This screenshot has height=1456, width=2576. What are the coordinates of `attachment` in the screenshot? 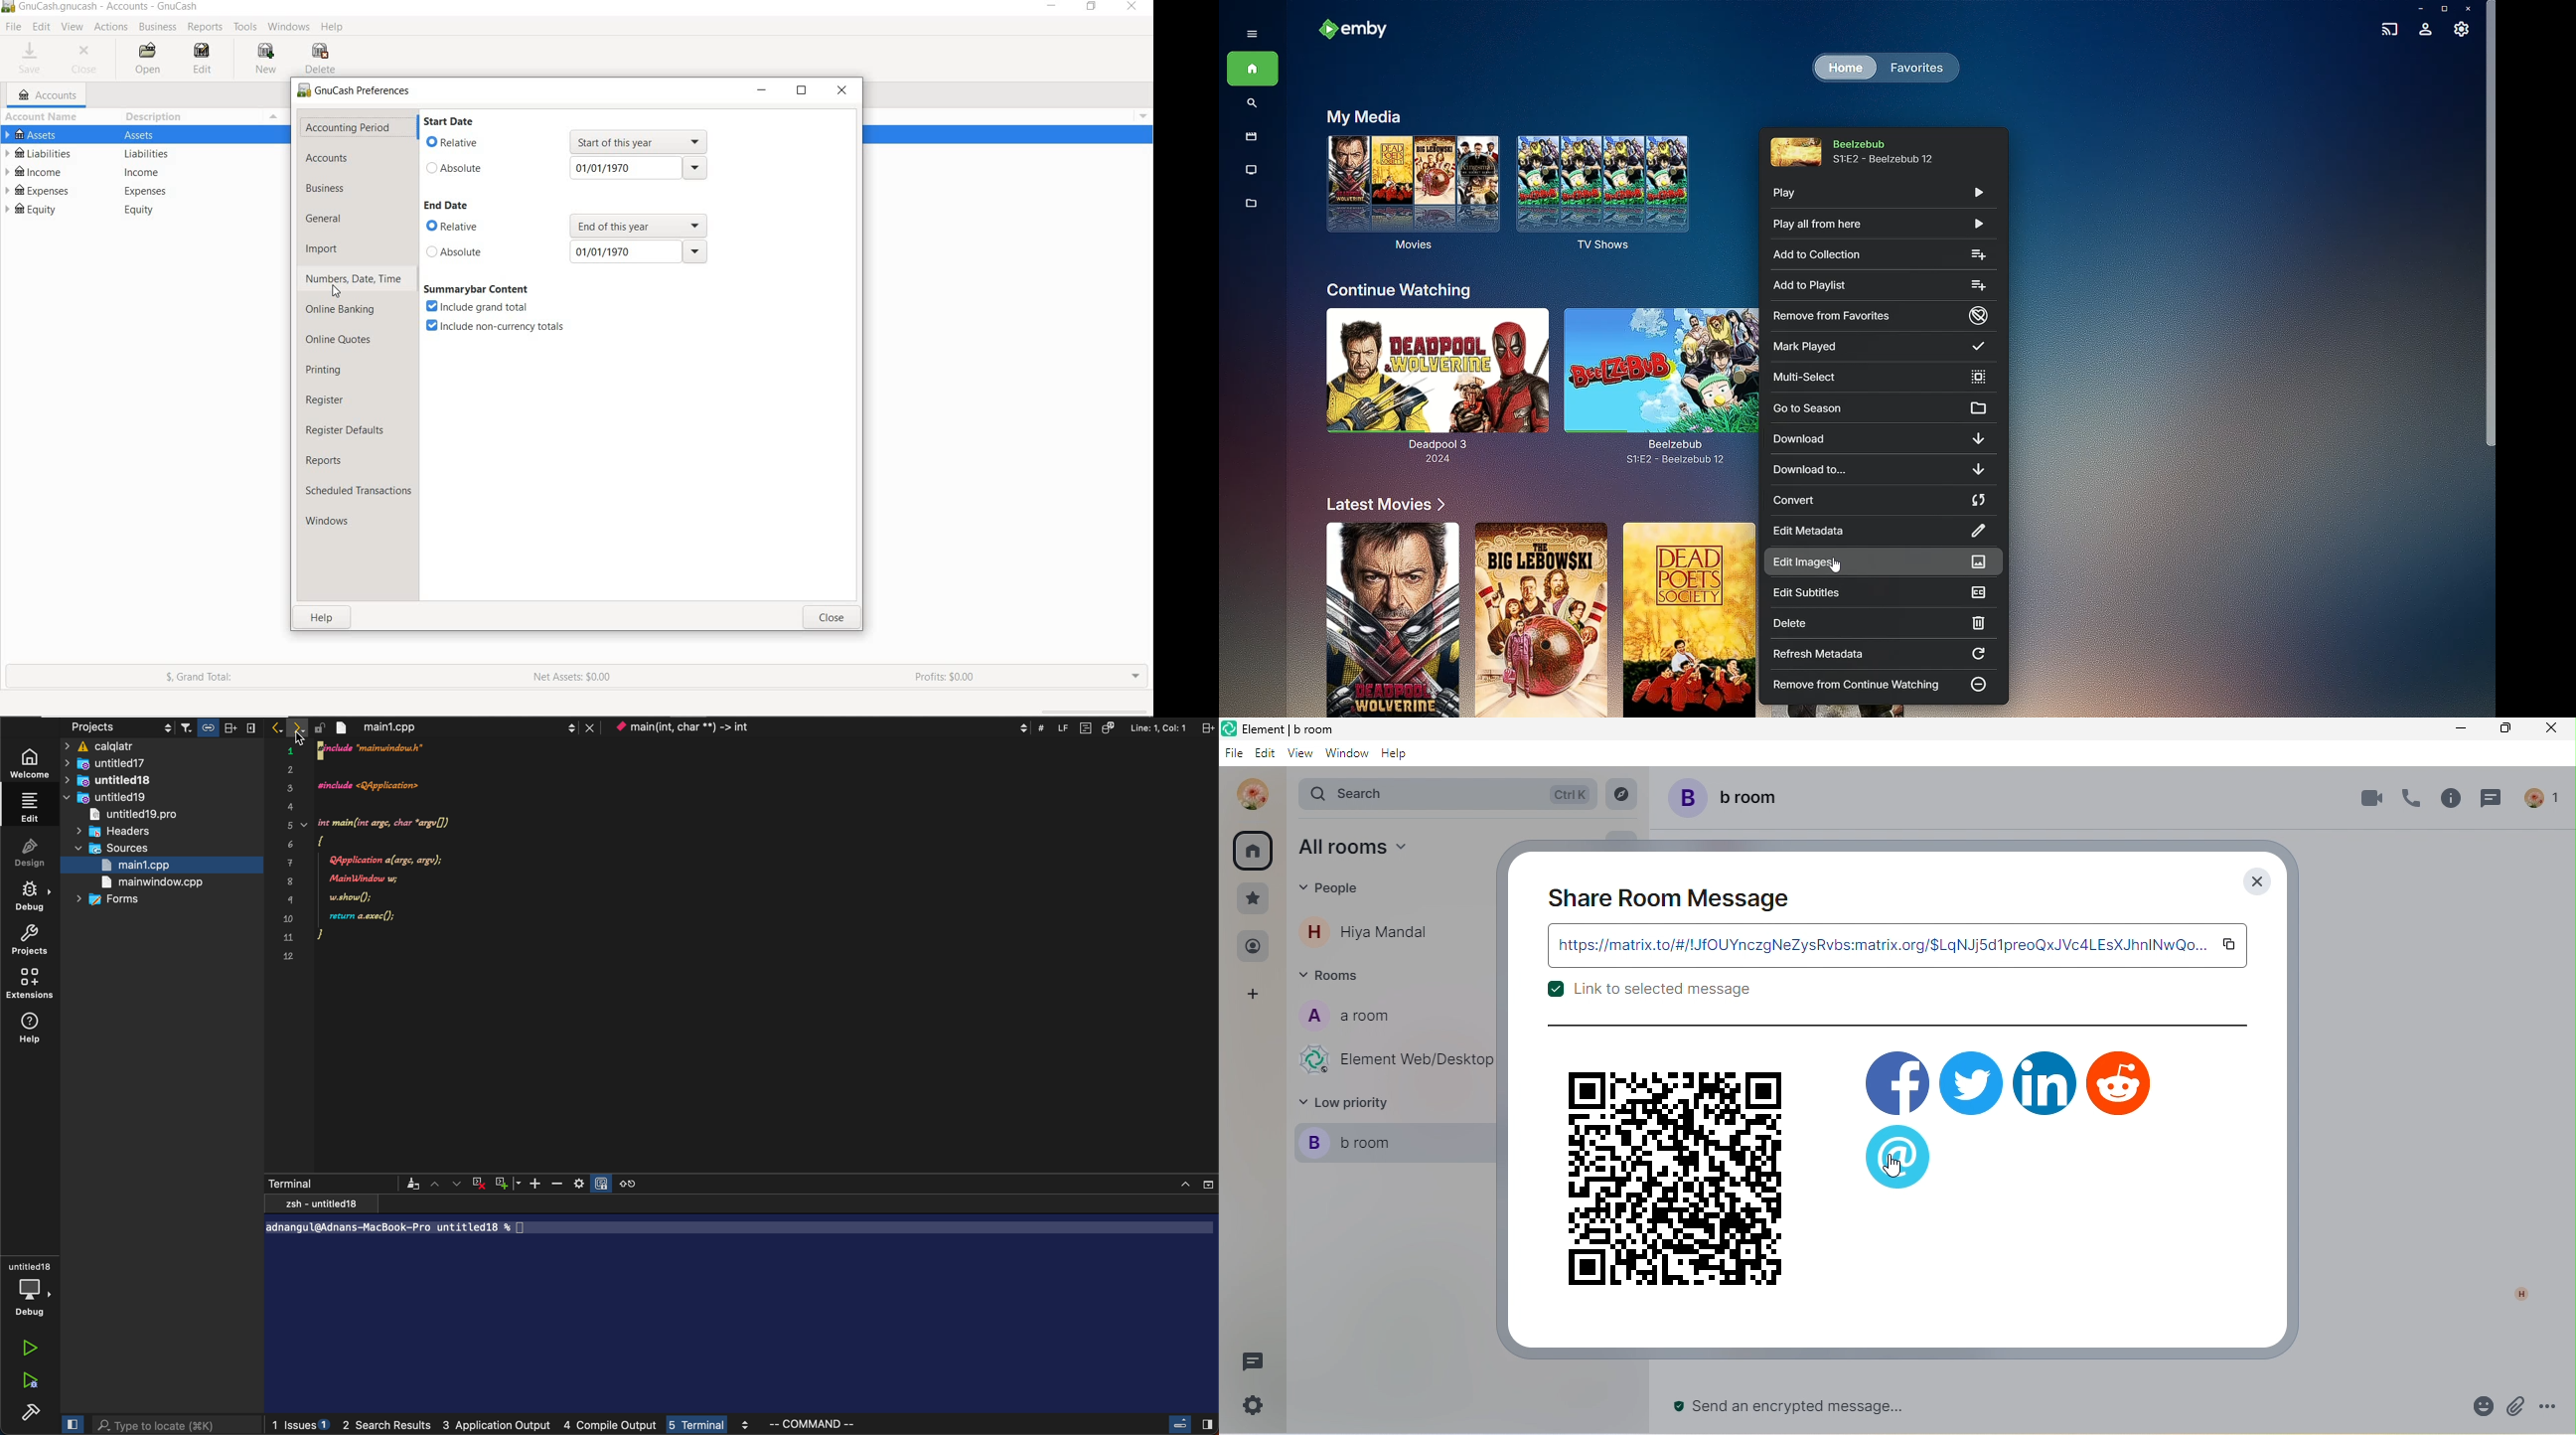 It's located at (2516, 1407).